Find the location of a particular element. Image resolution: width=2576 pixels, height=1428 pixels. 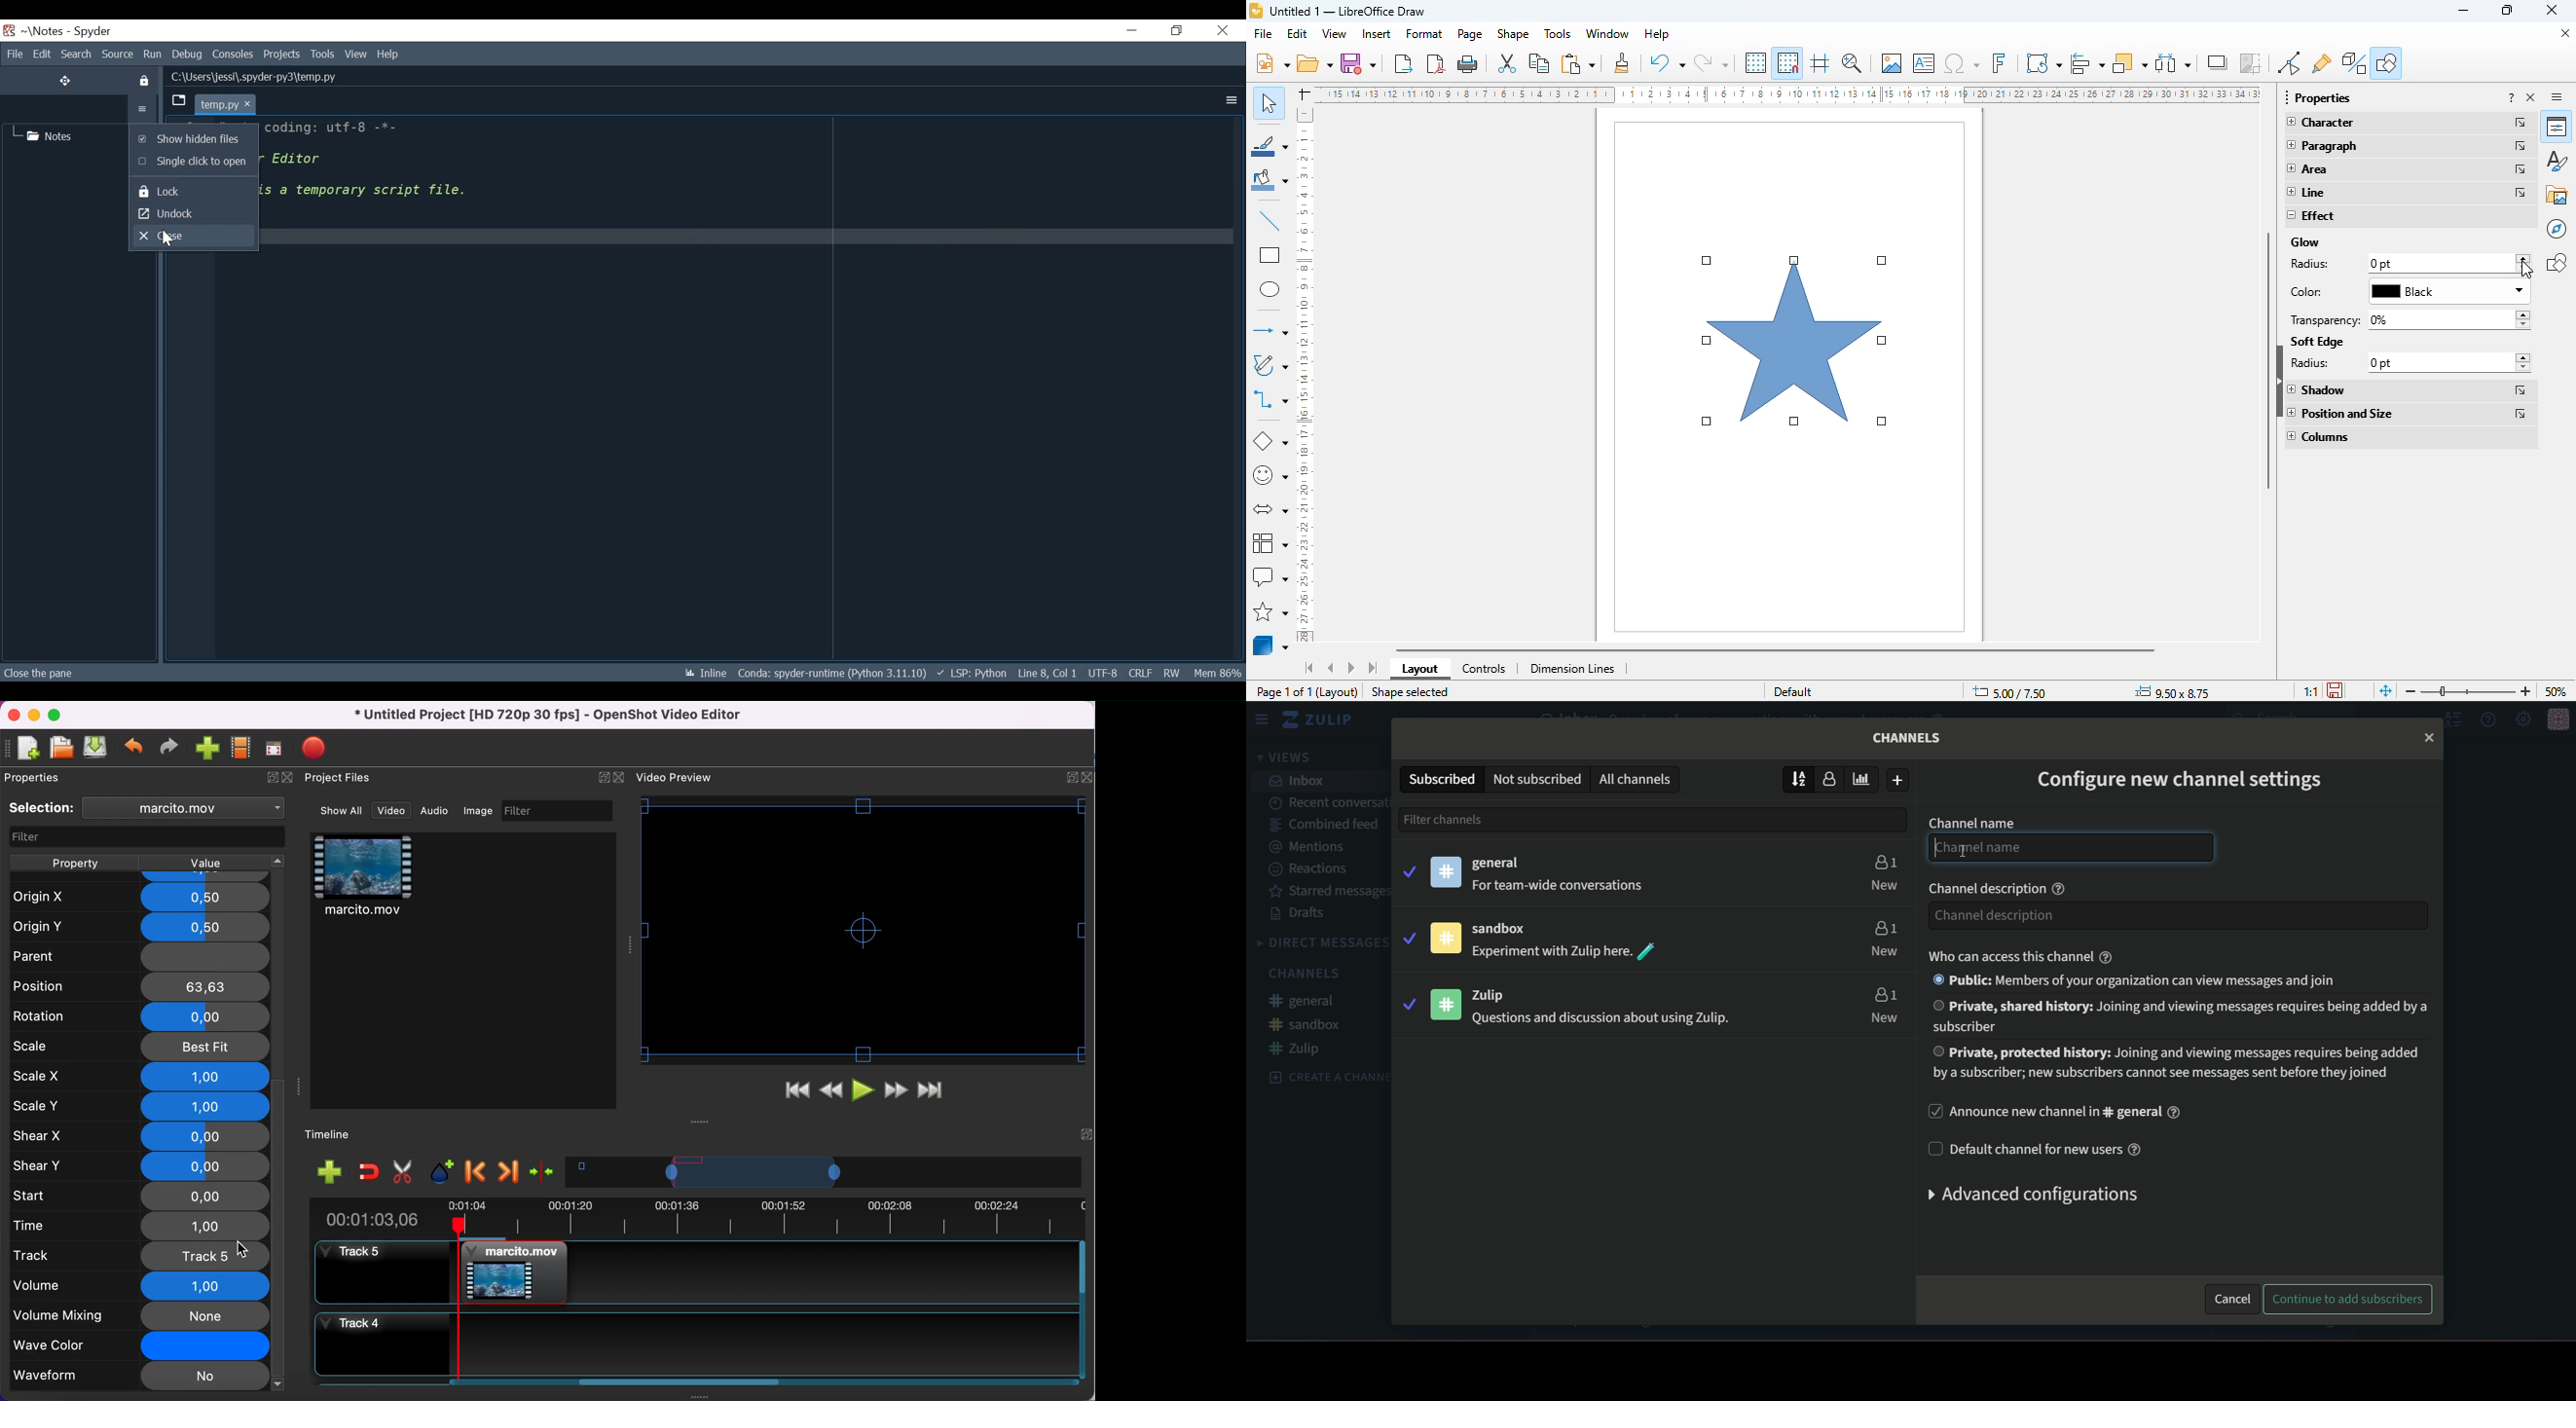

shapes is located at coordinates (2557, 262).